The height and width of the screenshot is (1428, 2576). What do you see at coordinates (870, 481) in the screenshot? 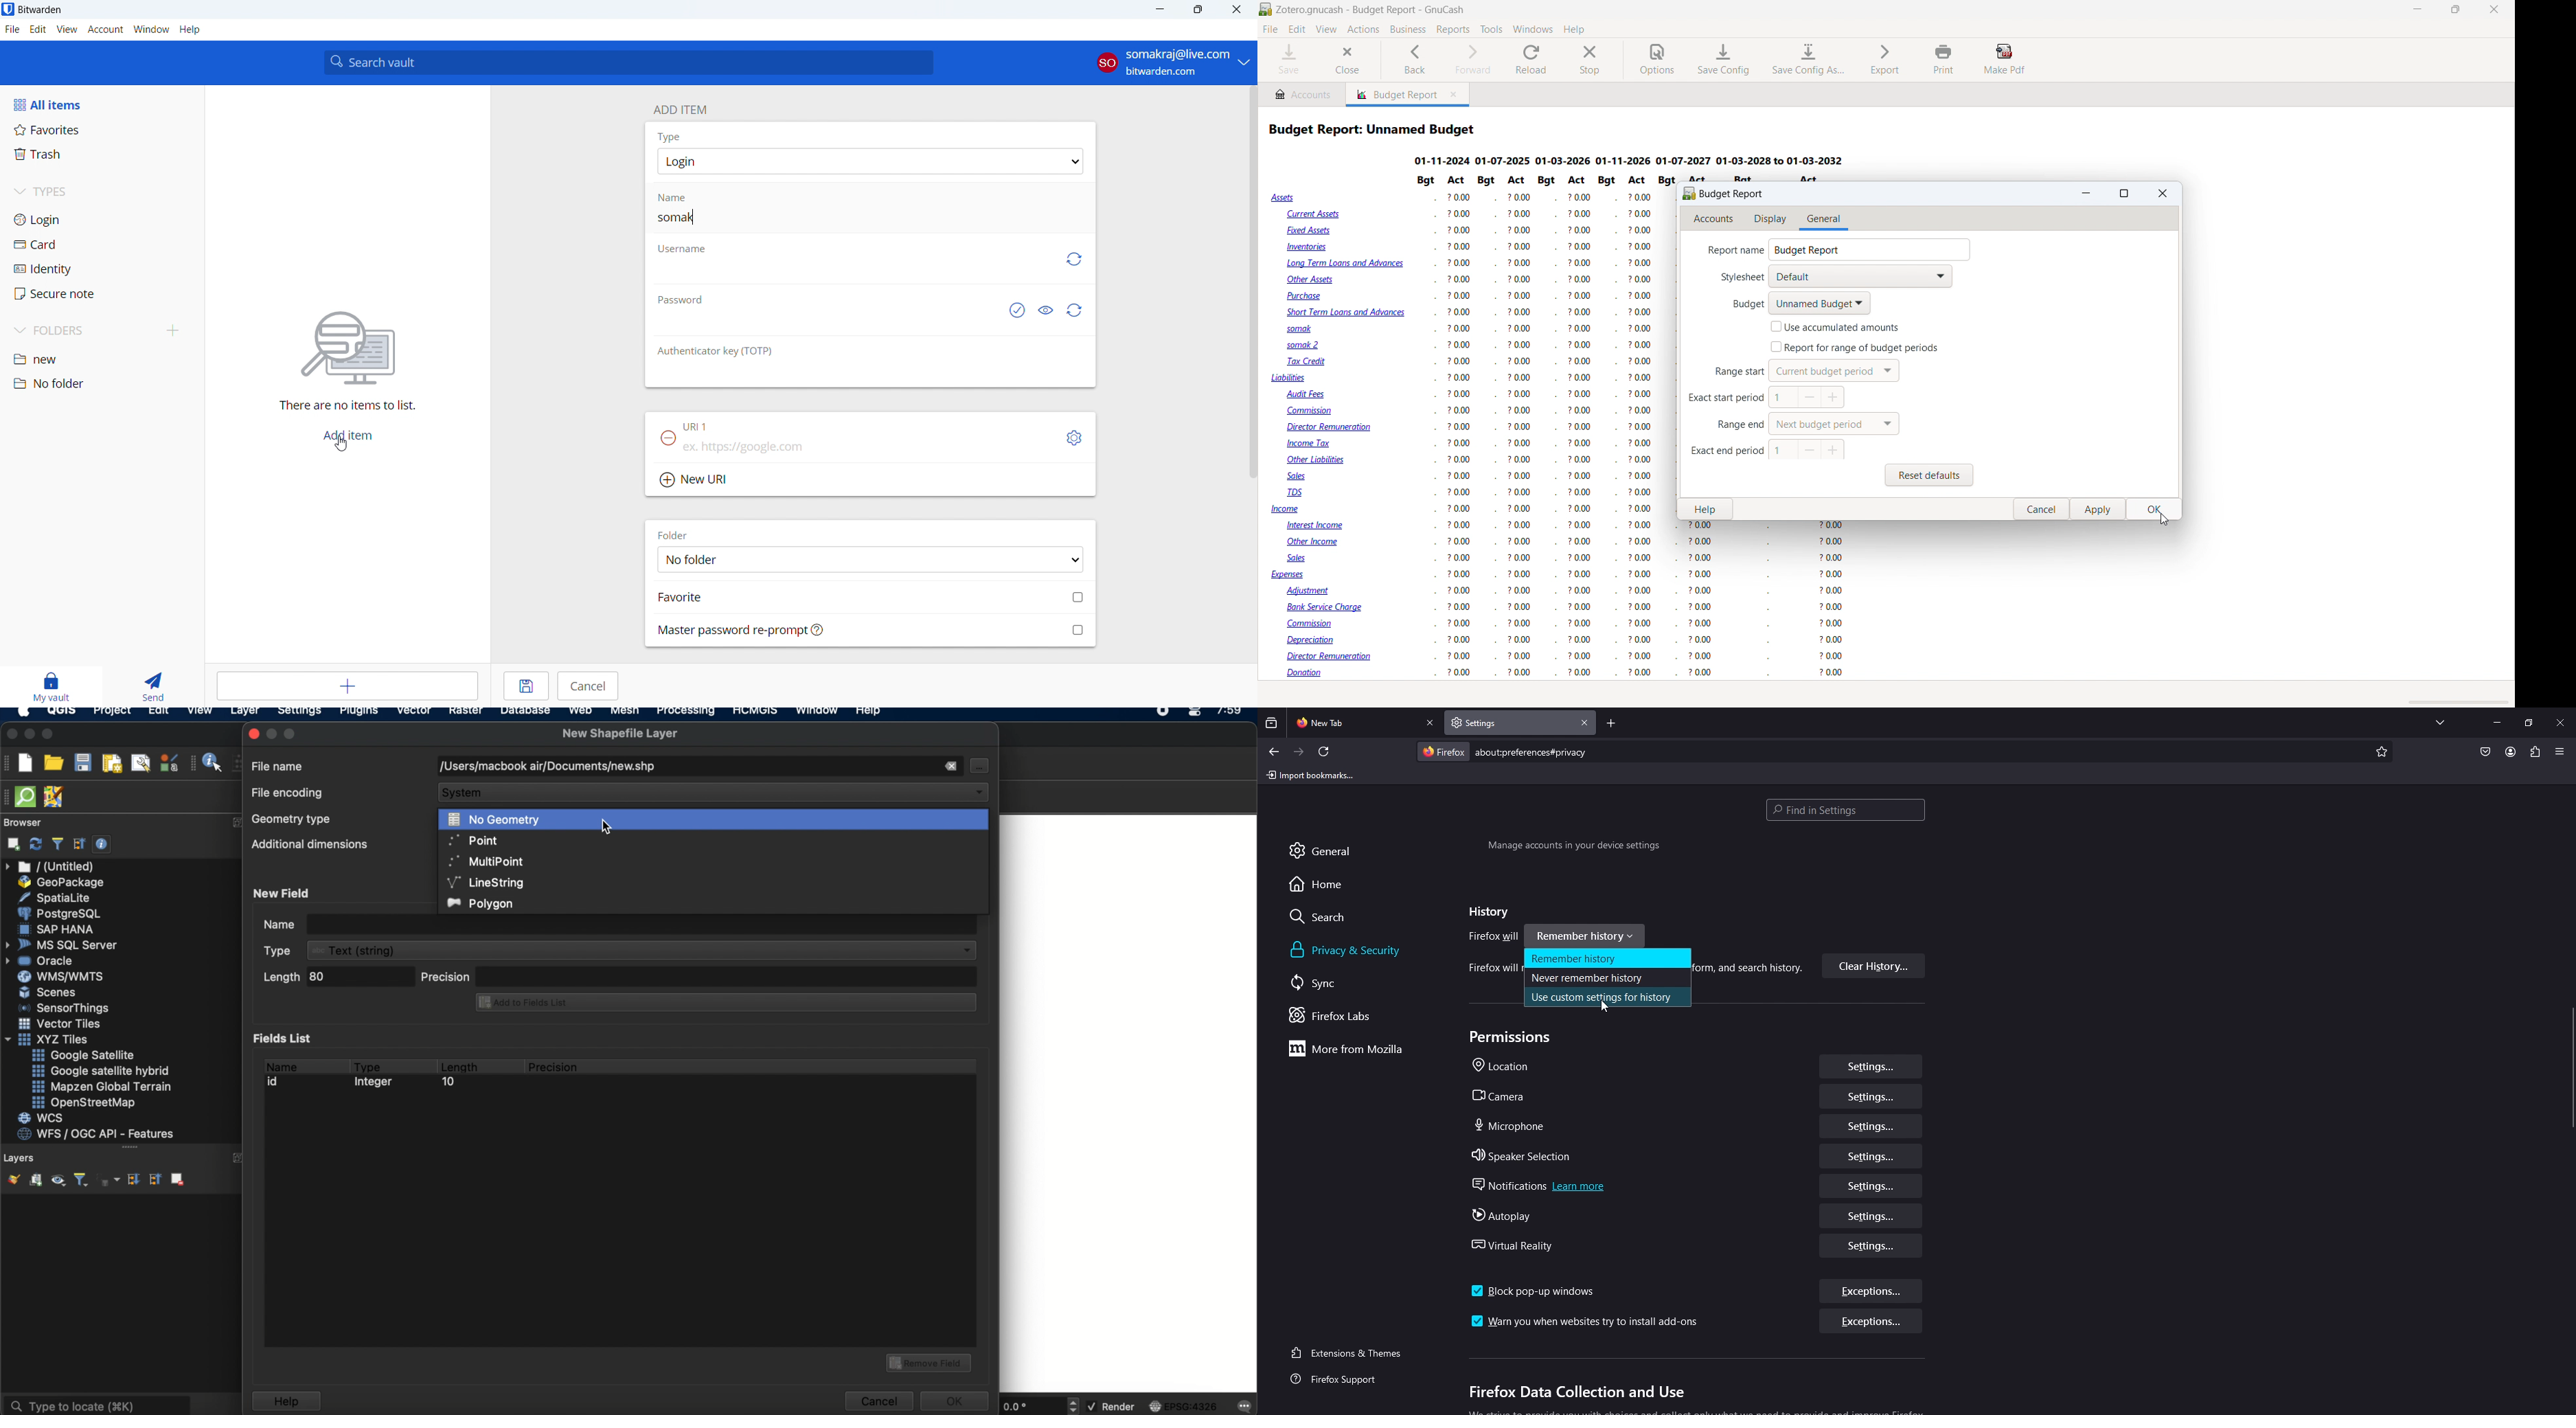
I see `add new url` at bounding box center [870, 481].